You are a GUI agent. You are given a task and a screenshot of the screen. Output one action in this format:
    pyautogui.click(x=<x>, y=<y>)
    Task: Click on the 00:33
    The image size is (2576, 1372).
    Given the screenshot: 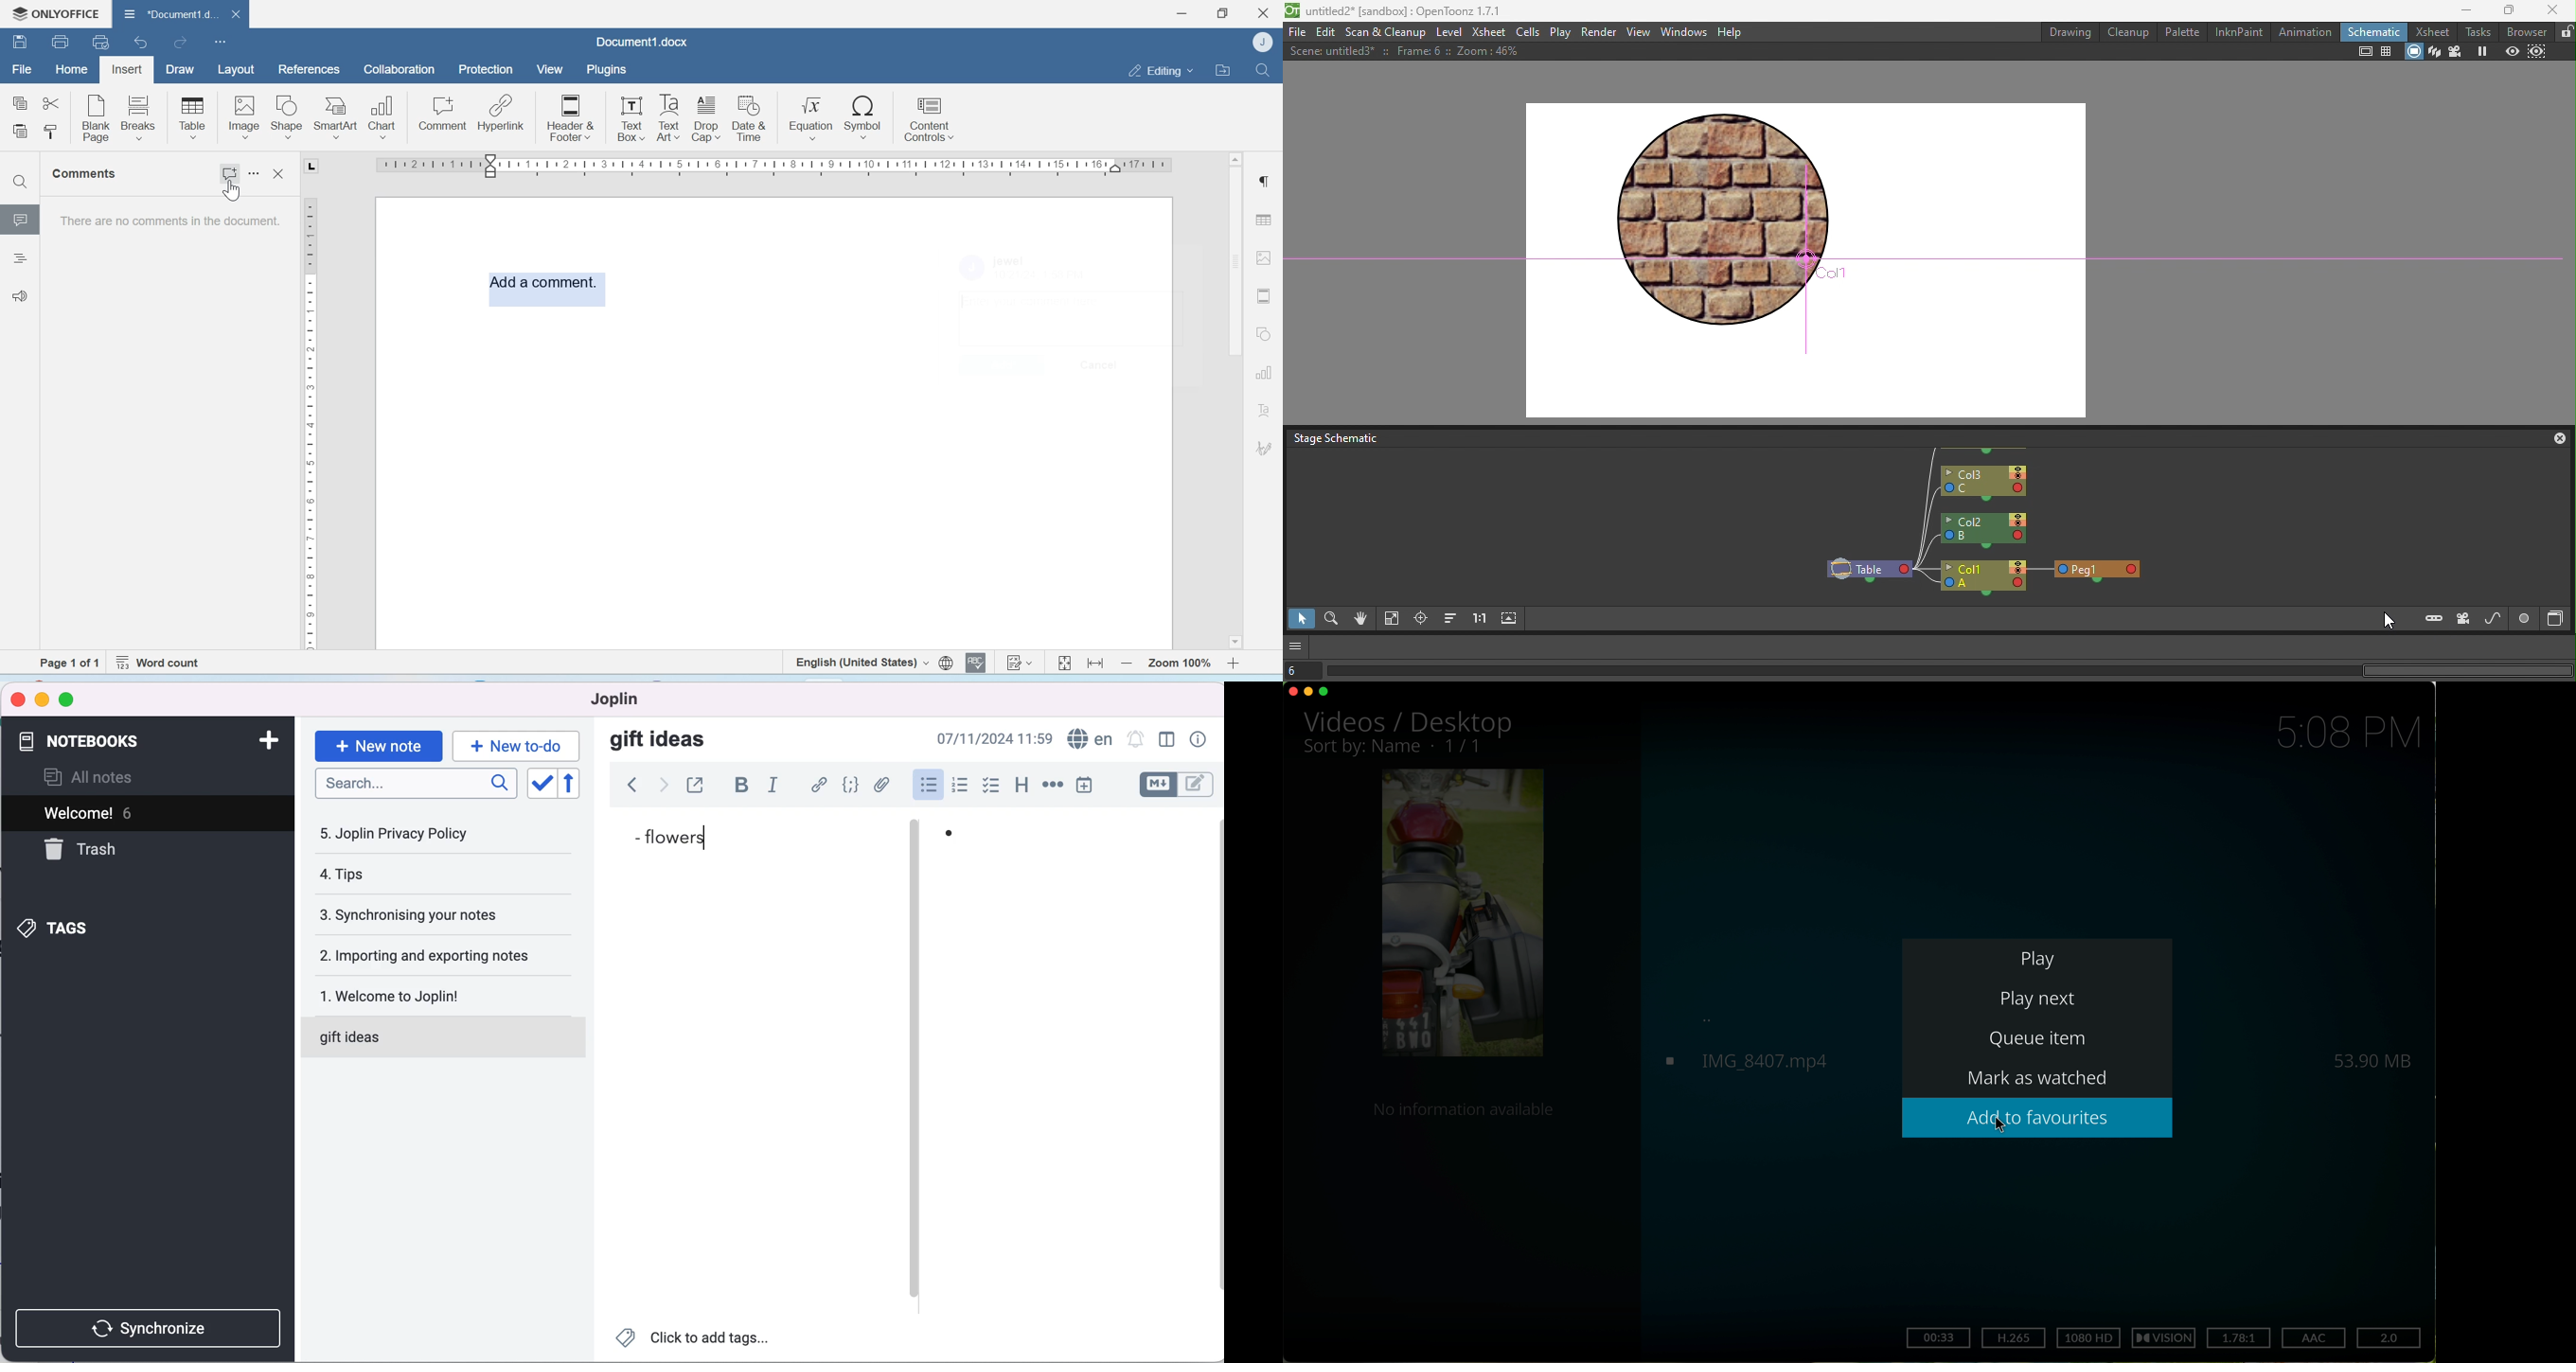 What is the action you would take?
    pyautogui.click(x=1938, y=1338)
    